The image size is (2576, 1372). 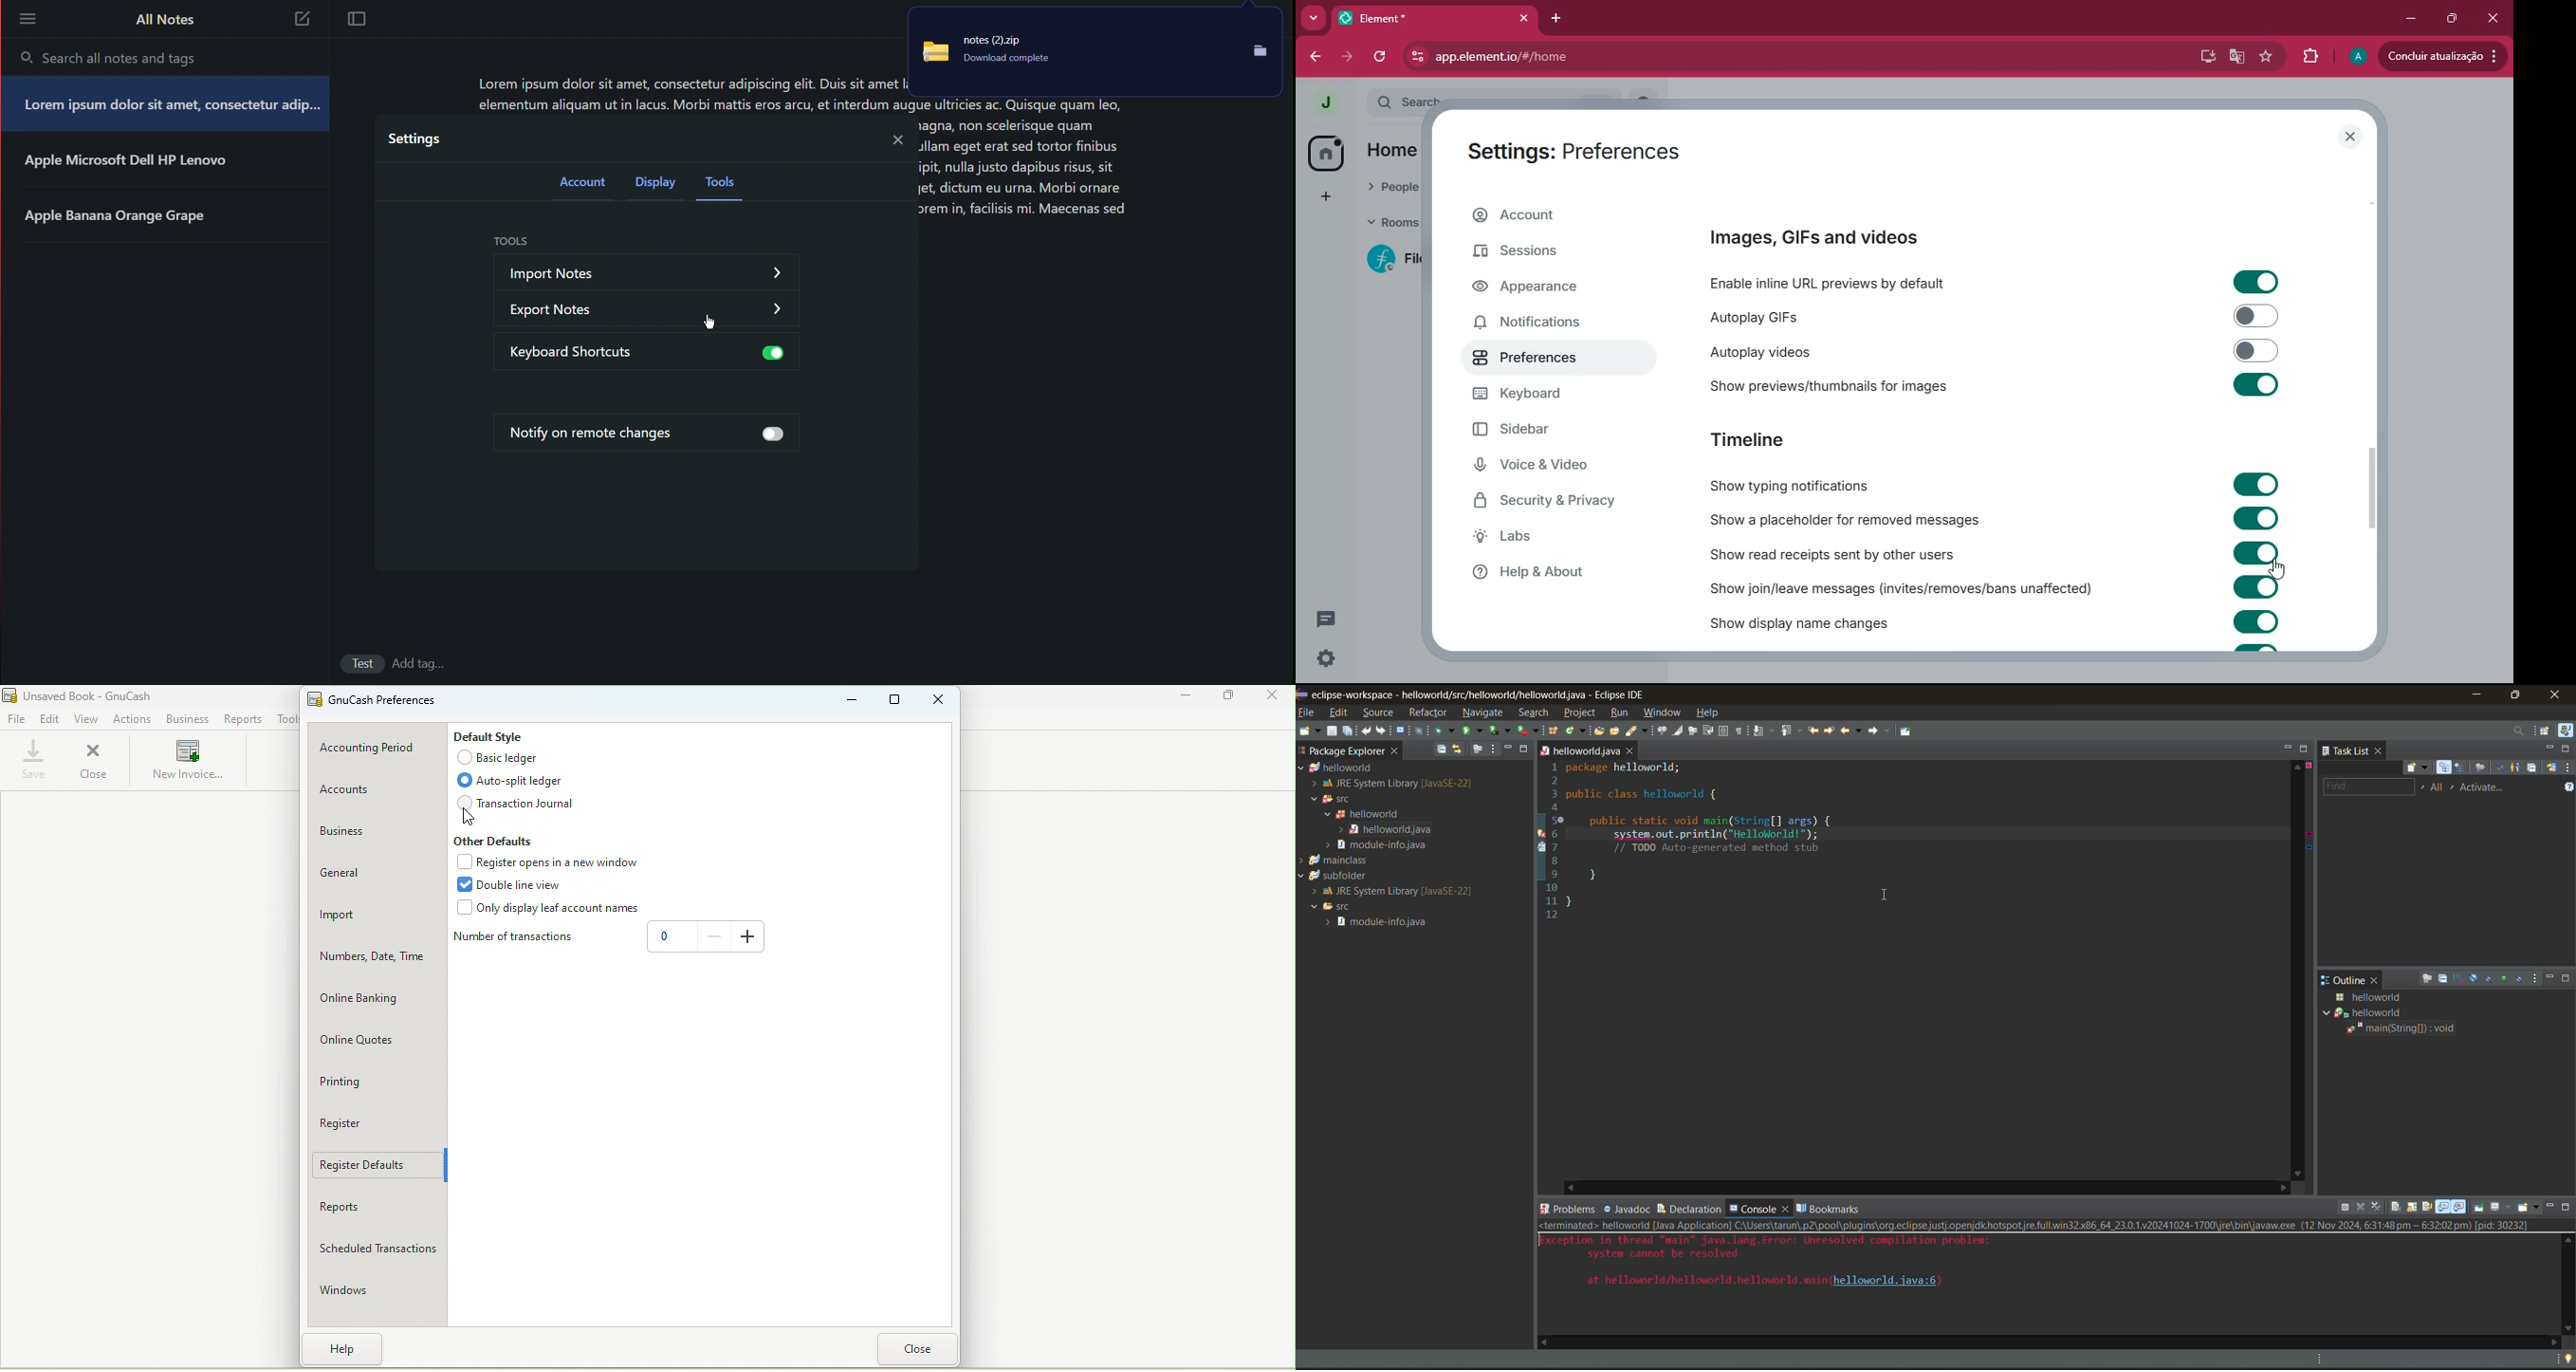 I want to click on Tools, so click(x=725, y=185).